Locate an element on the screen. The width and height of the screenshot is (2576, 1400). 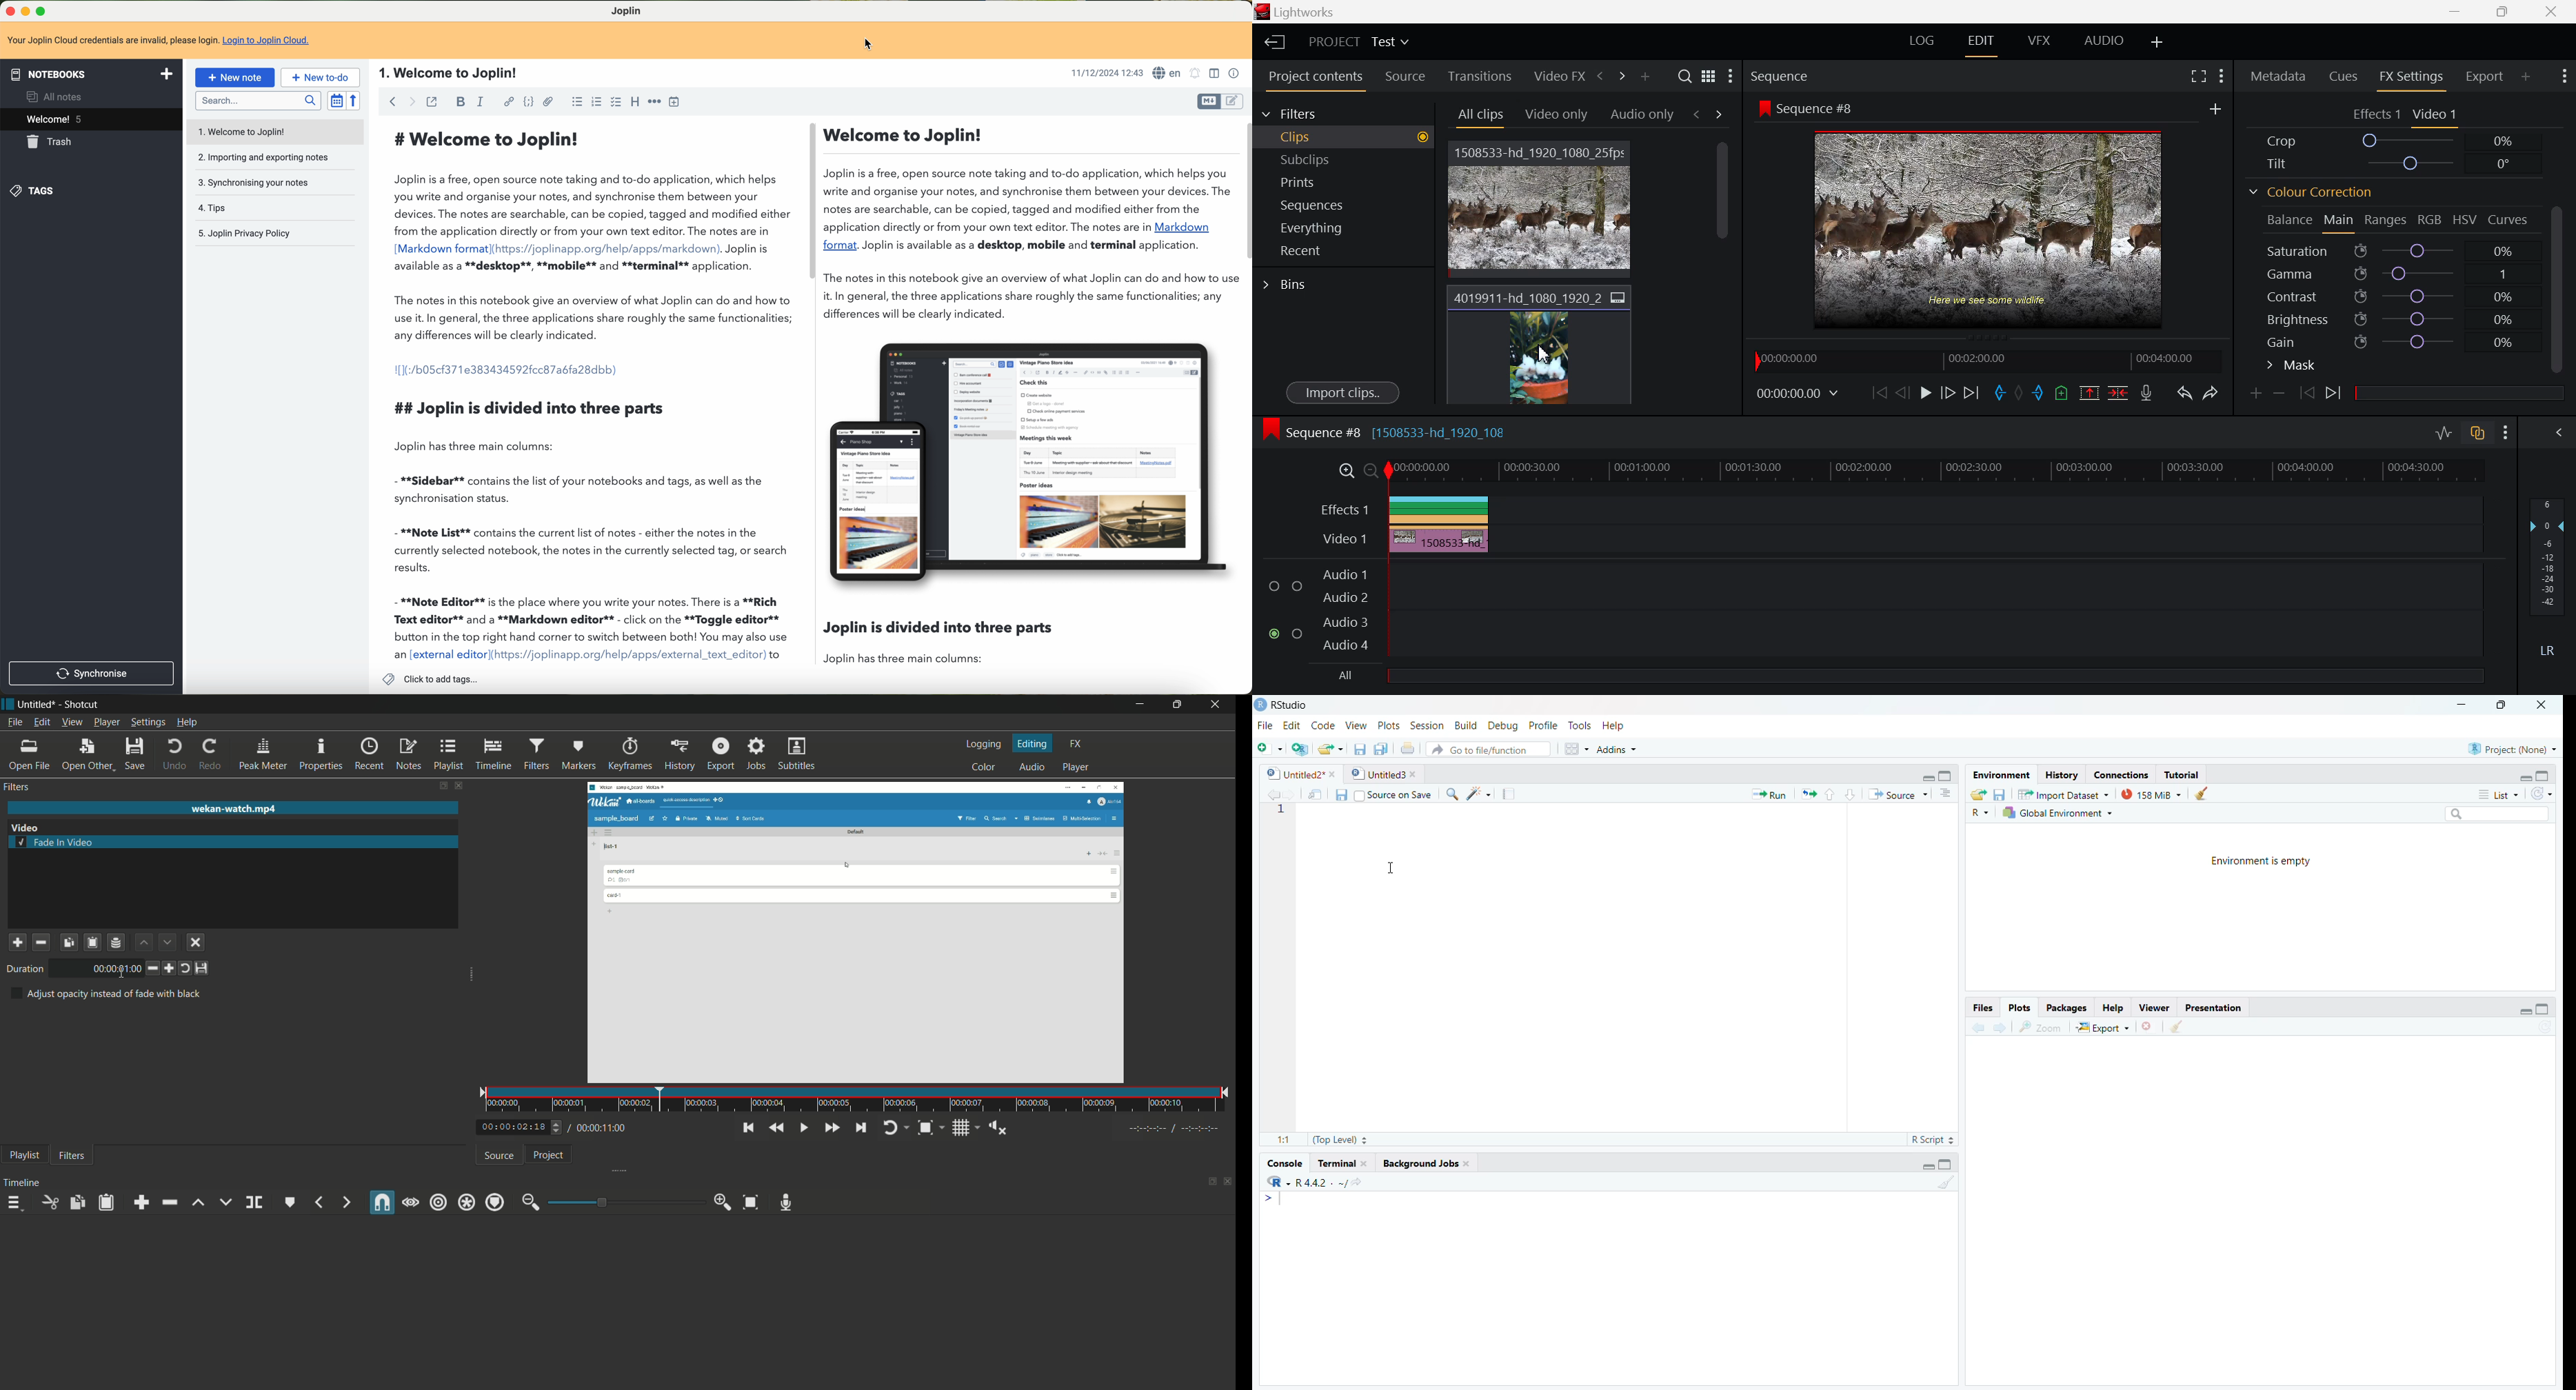
Addins ~ is located at coordinates (1619, 752).